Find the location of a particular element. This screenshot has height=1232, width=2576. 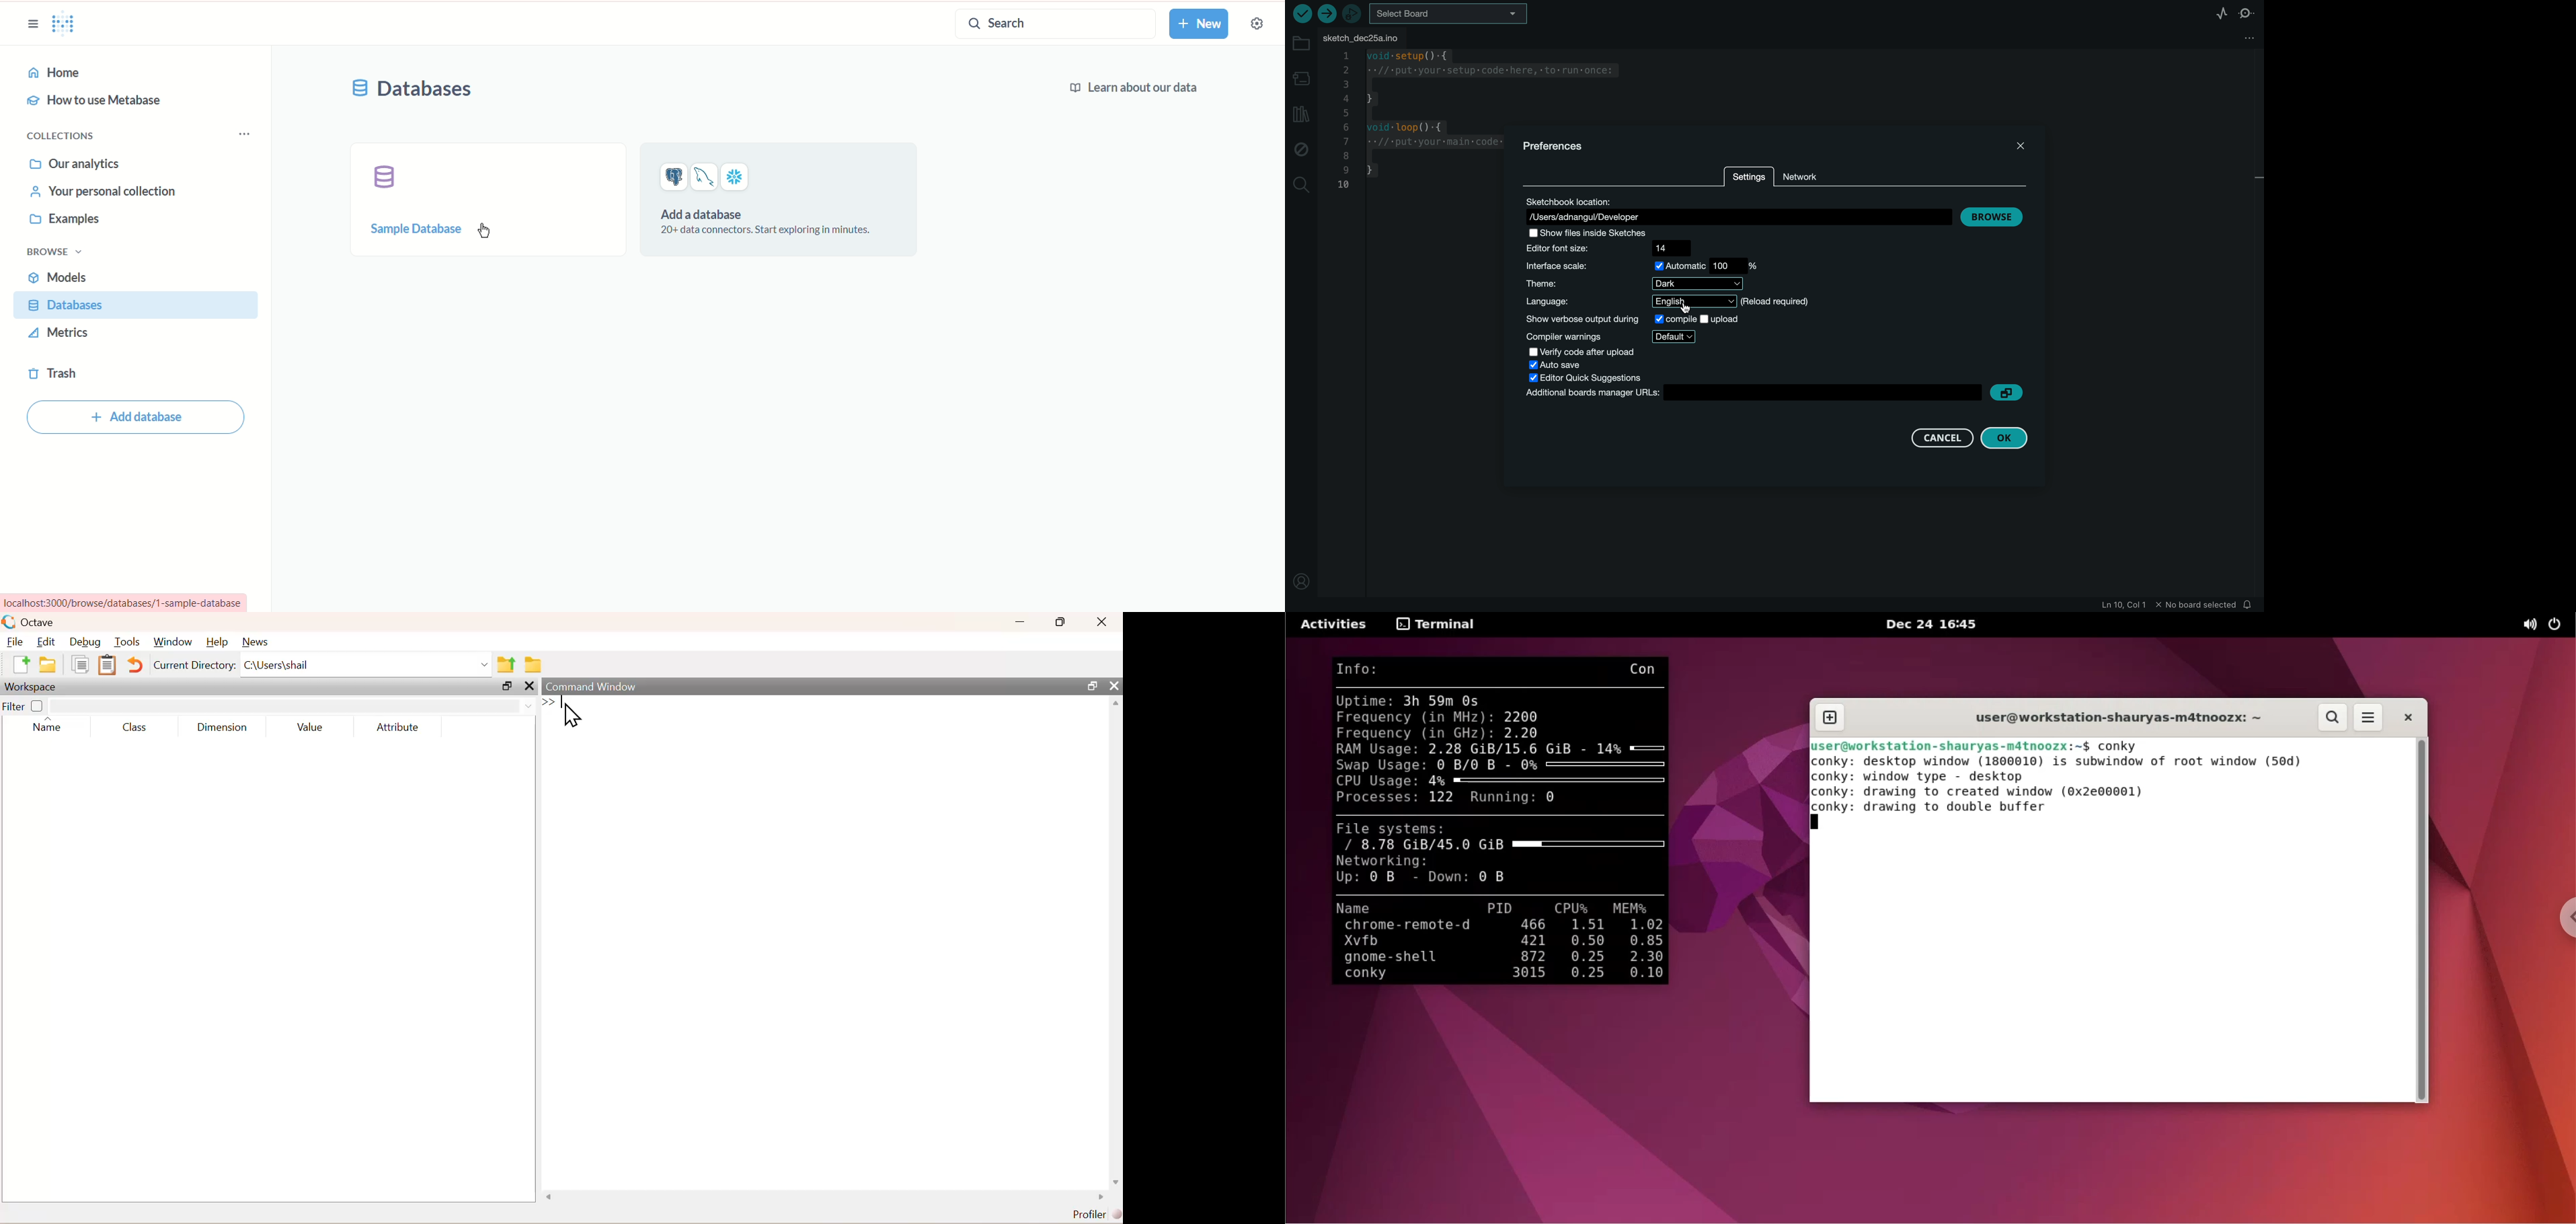

folder is located at coordinates (1301, 44).